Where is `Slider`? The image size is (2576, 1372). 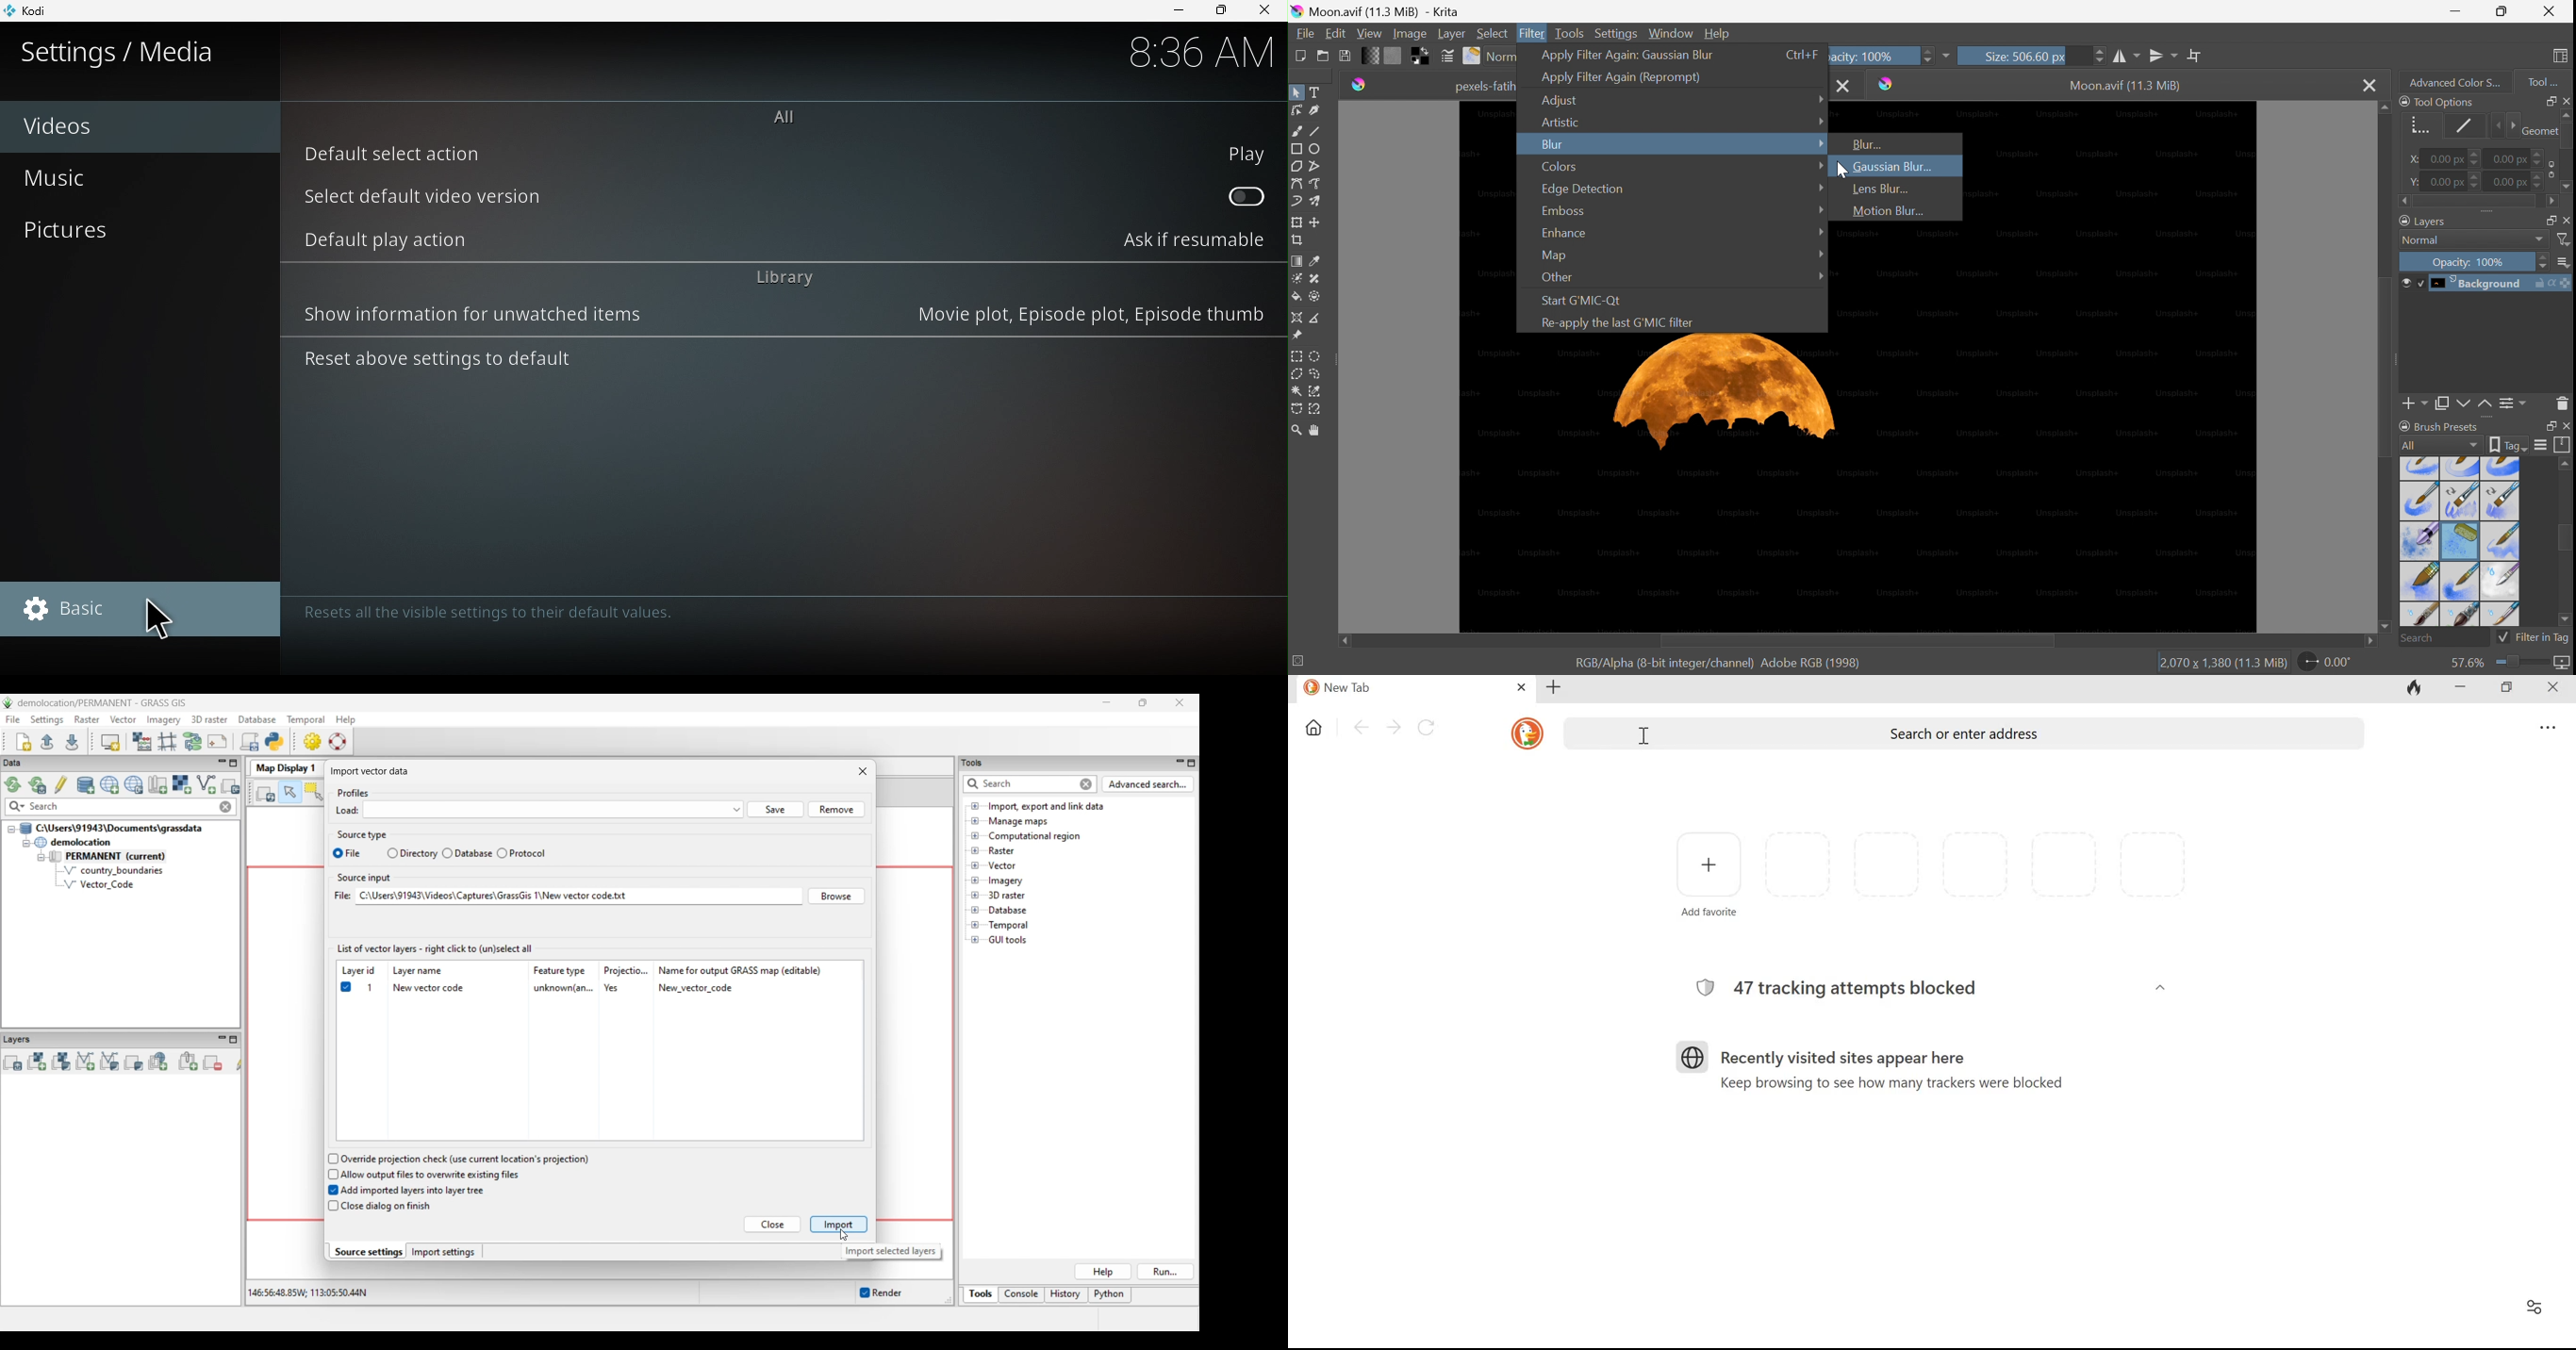
Slider is located at coordinates (2524, 664).